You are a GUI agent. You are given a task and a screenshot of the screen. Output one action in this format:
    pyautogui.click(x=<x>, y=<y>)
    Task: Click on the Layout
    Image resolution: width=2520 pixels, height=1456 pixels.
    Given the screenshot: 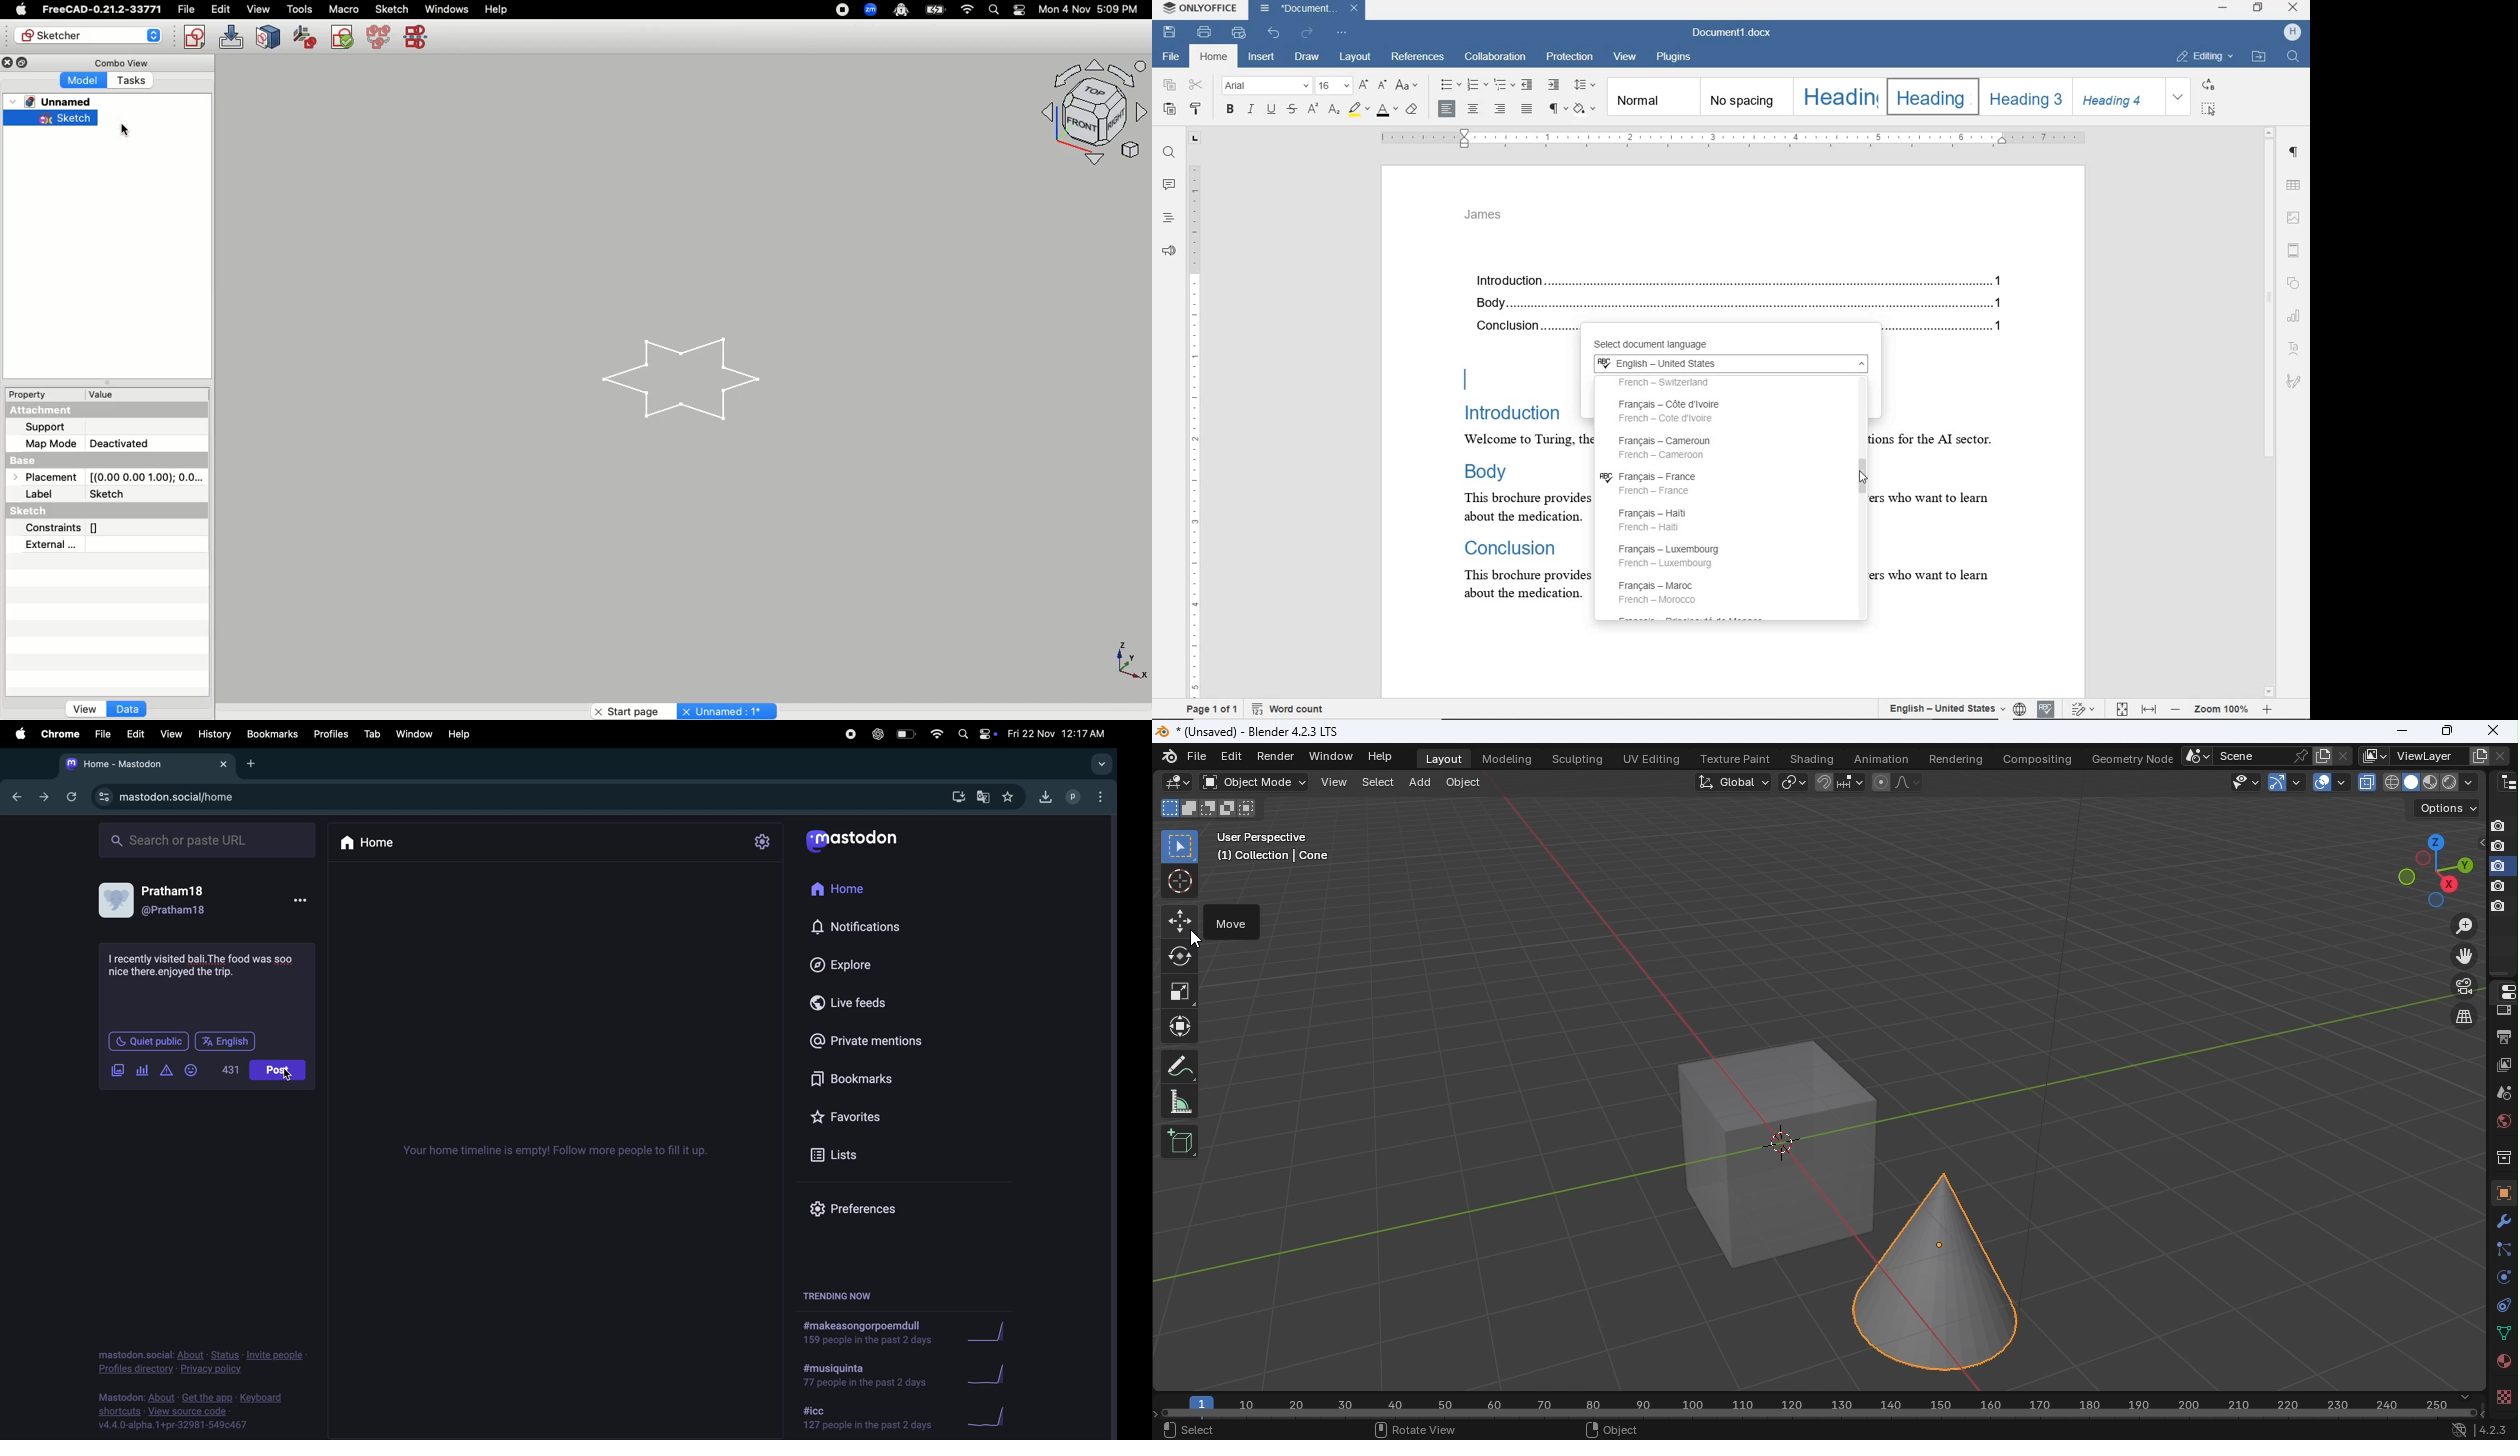 What is the action you would take?
    pyautogui.click(x=1445, y=759)
    